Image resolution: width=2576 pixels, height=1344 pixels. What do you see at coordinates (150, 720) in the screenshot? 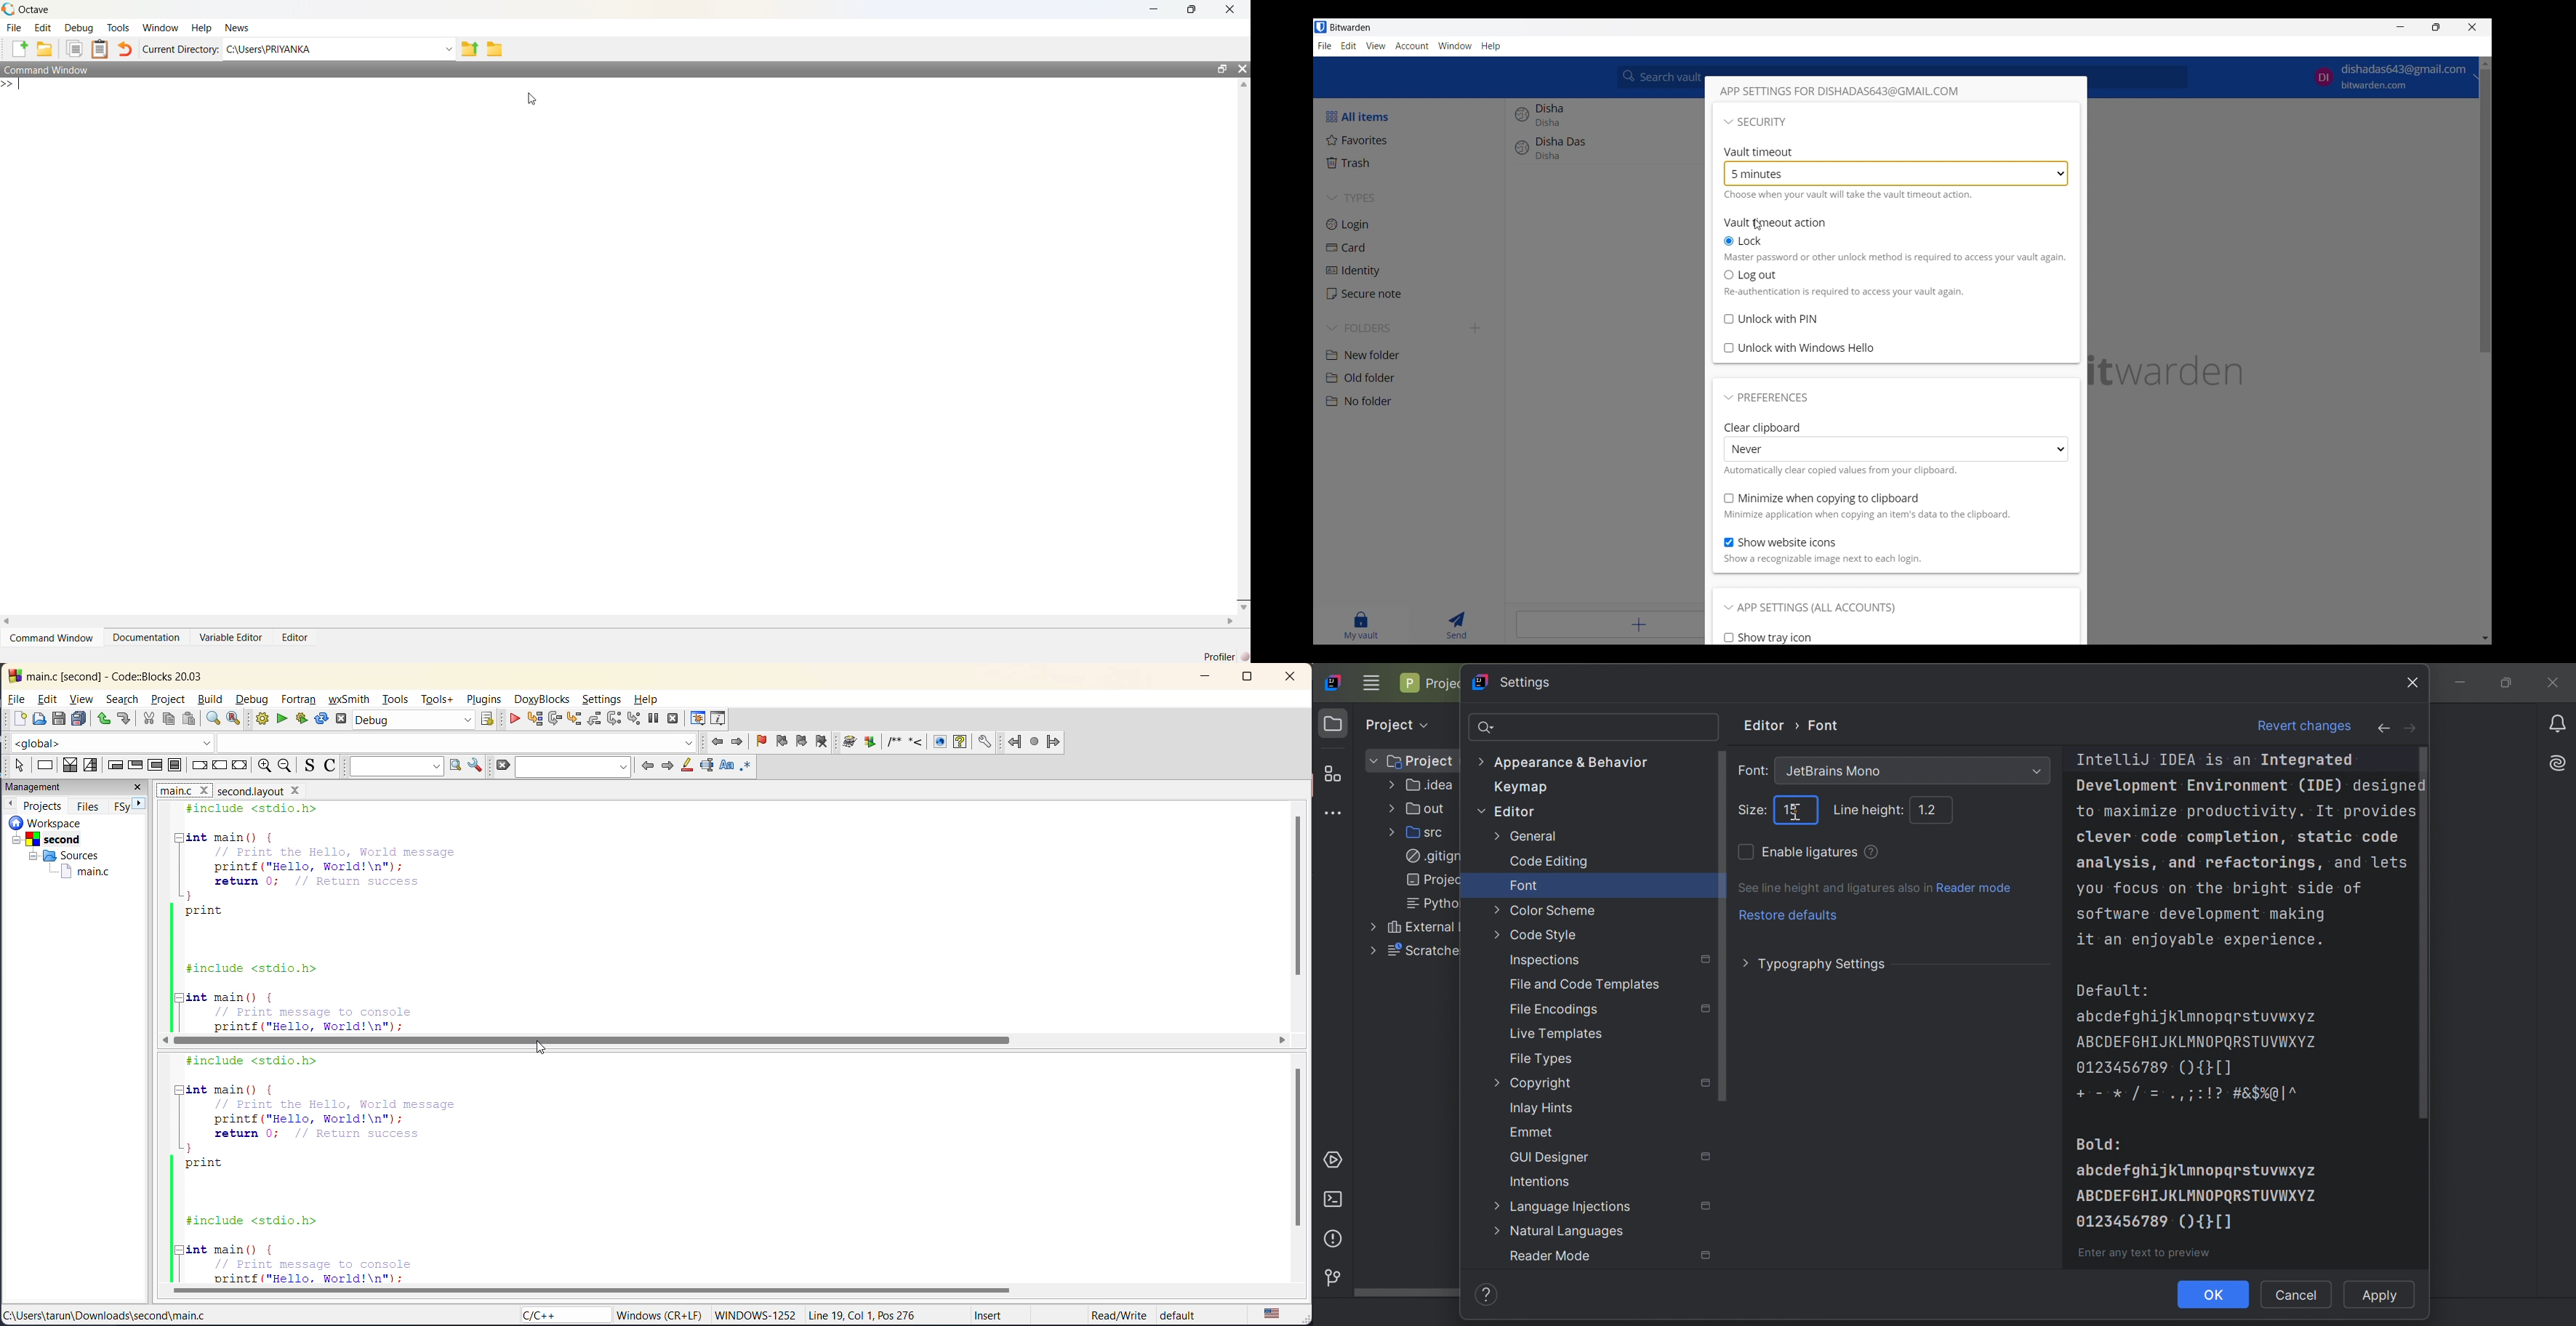
I see `cut` at bounding box center [150, 720].